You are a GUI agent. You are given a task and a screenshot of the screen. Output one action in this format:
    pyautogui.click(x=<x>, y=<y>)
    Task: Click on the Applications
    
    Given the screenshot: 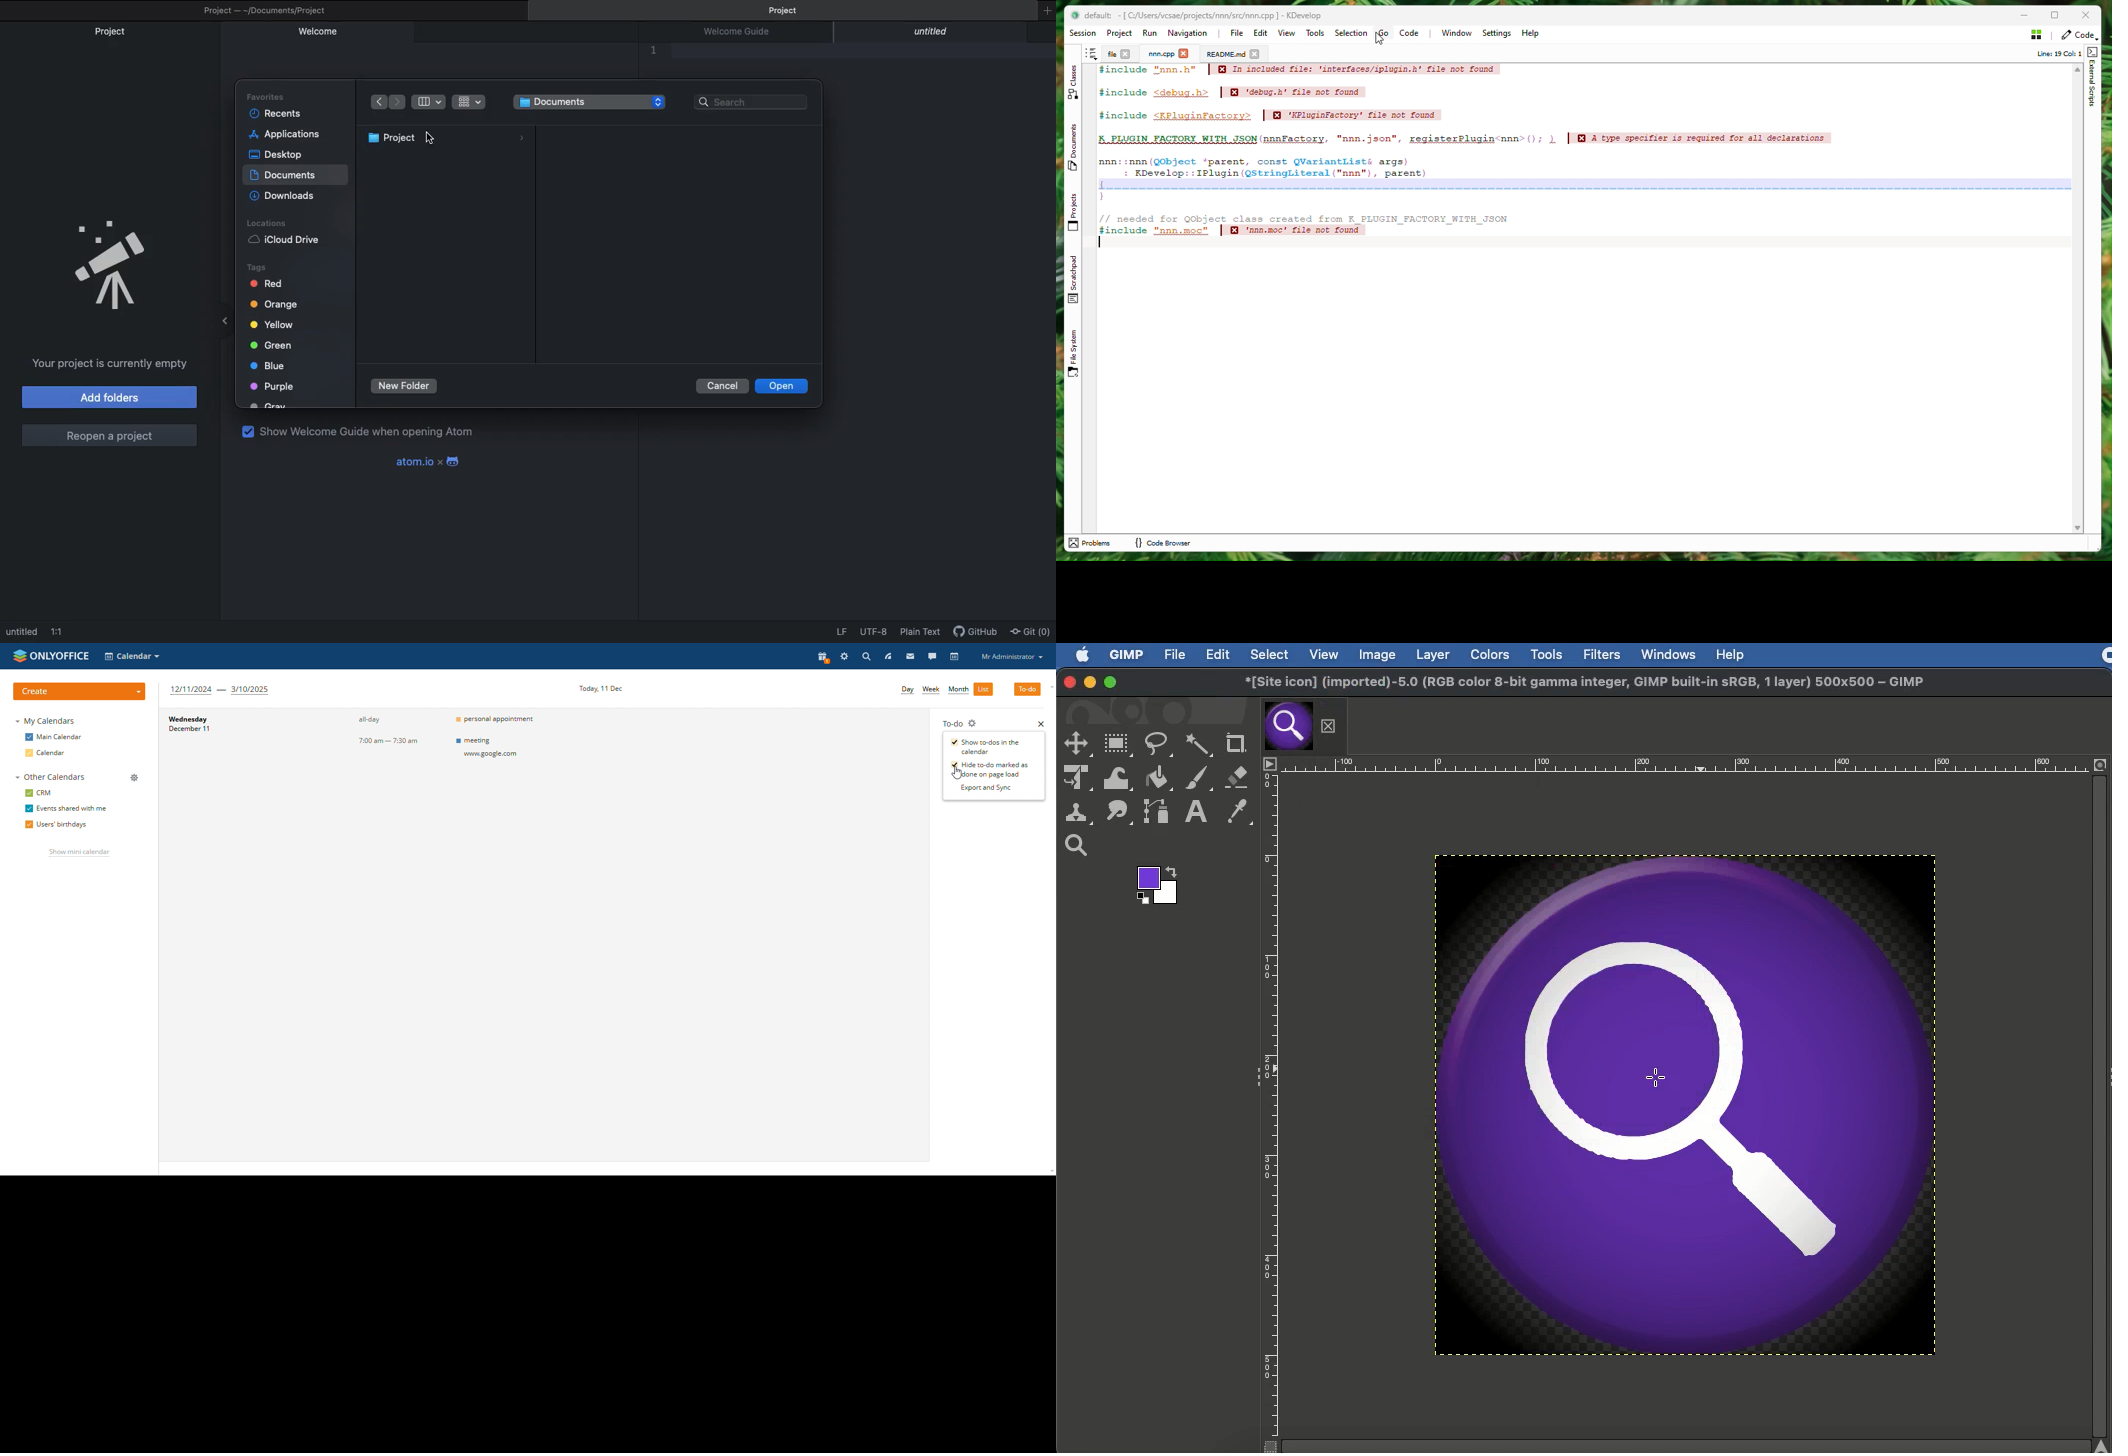 What is the action you would take?
    pyautogui.click(x=288, y=134)
    